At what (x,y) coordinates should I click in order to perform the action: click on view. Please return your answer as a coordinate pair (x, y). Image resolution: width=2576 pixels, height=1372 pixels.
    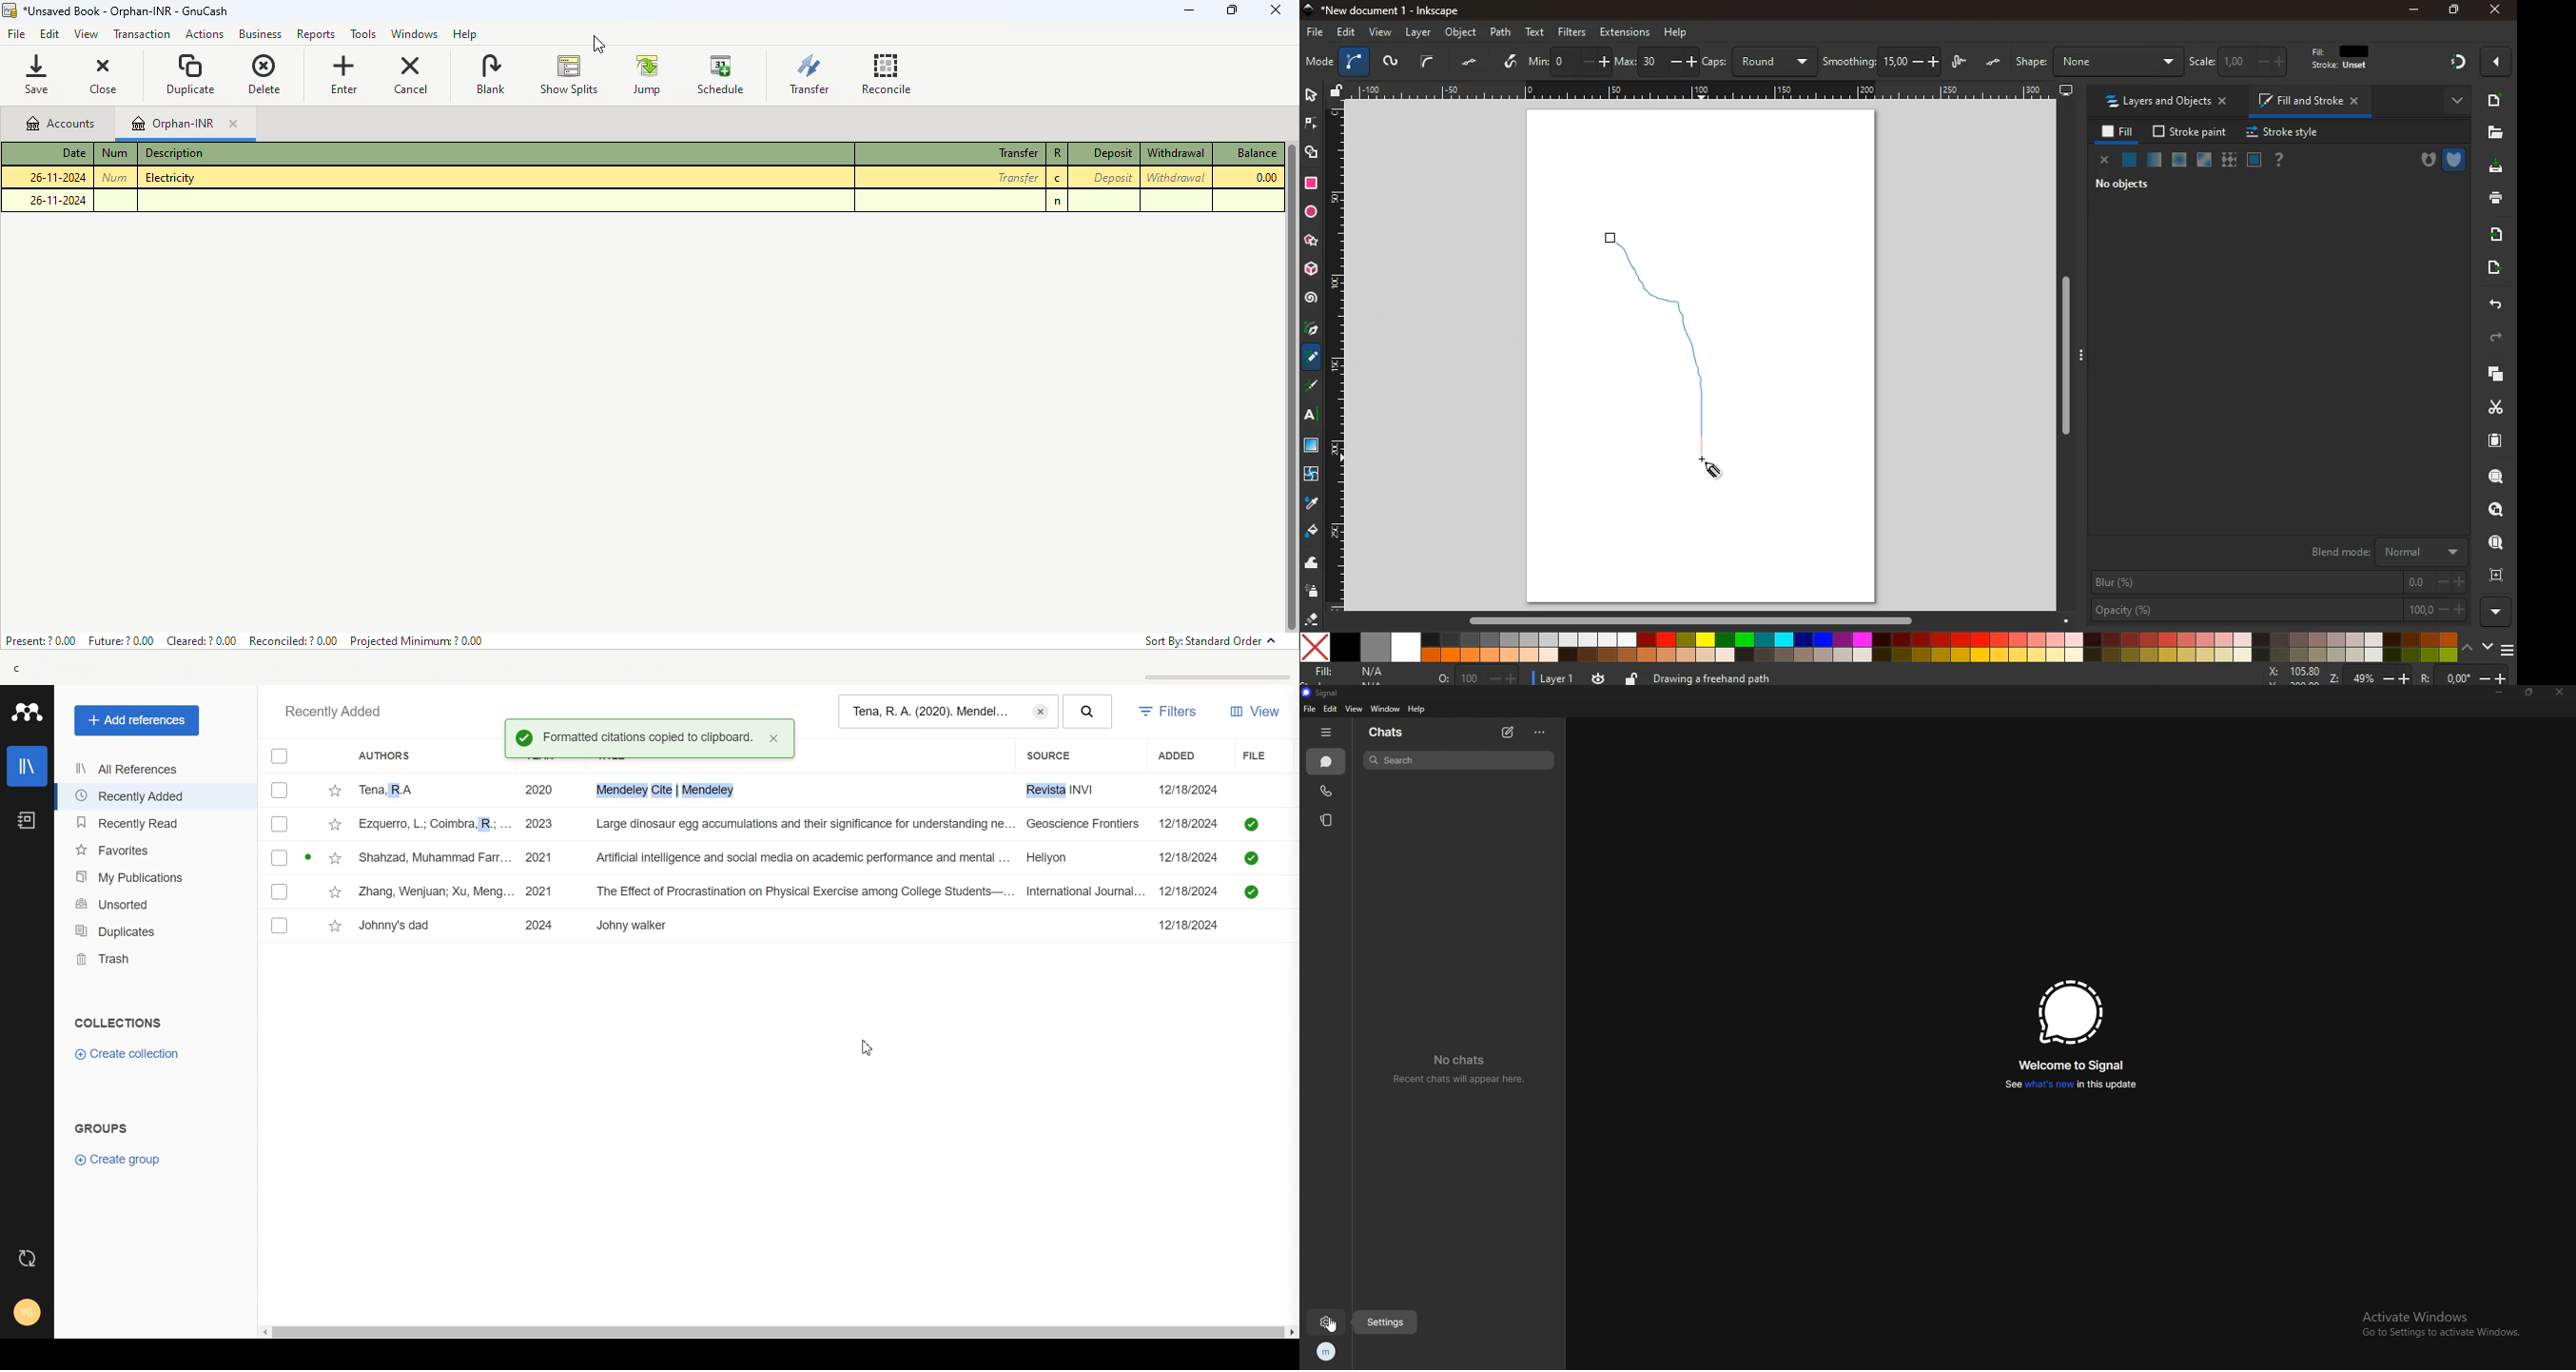
    Looking at the image, I should click on (85, 36).